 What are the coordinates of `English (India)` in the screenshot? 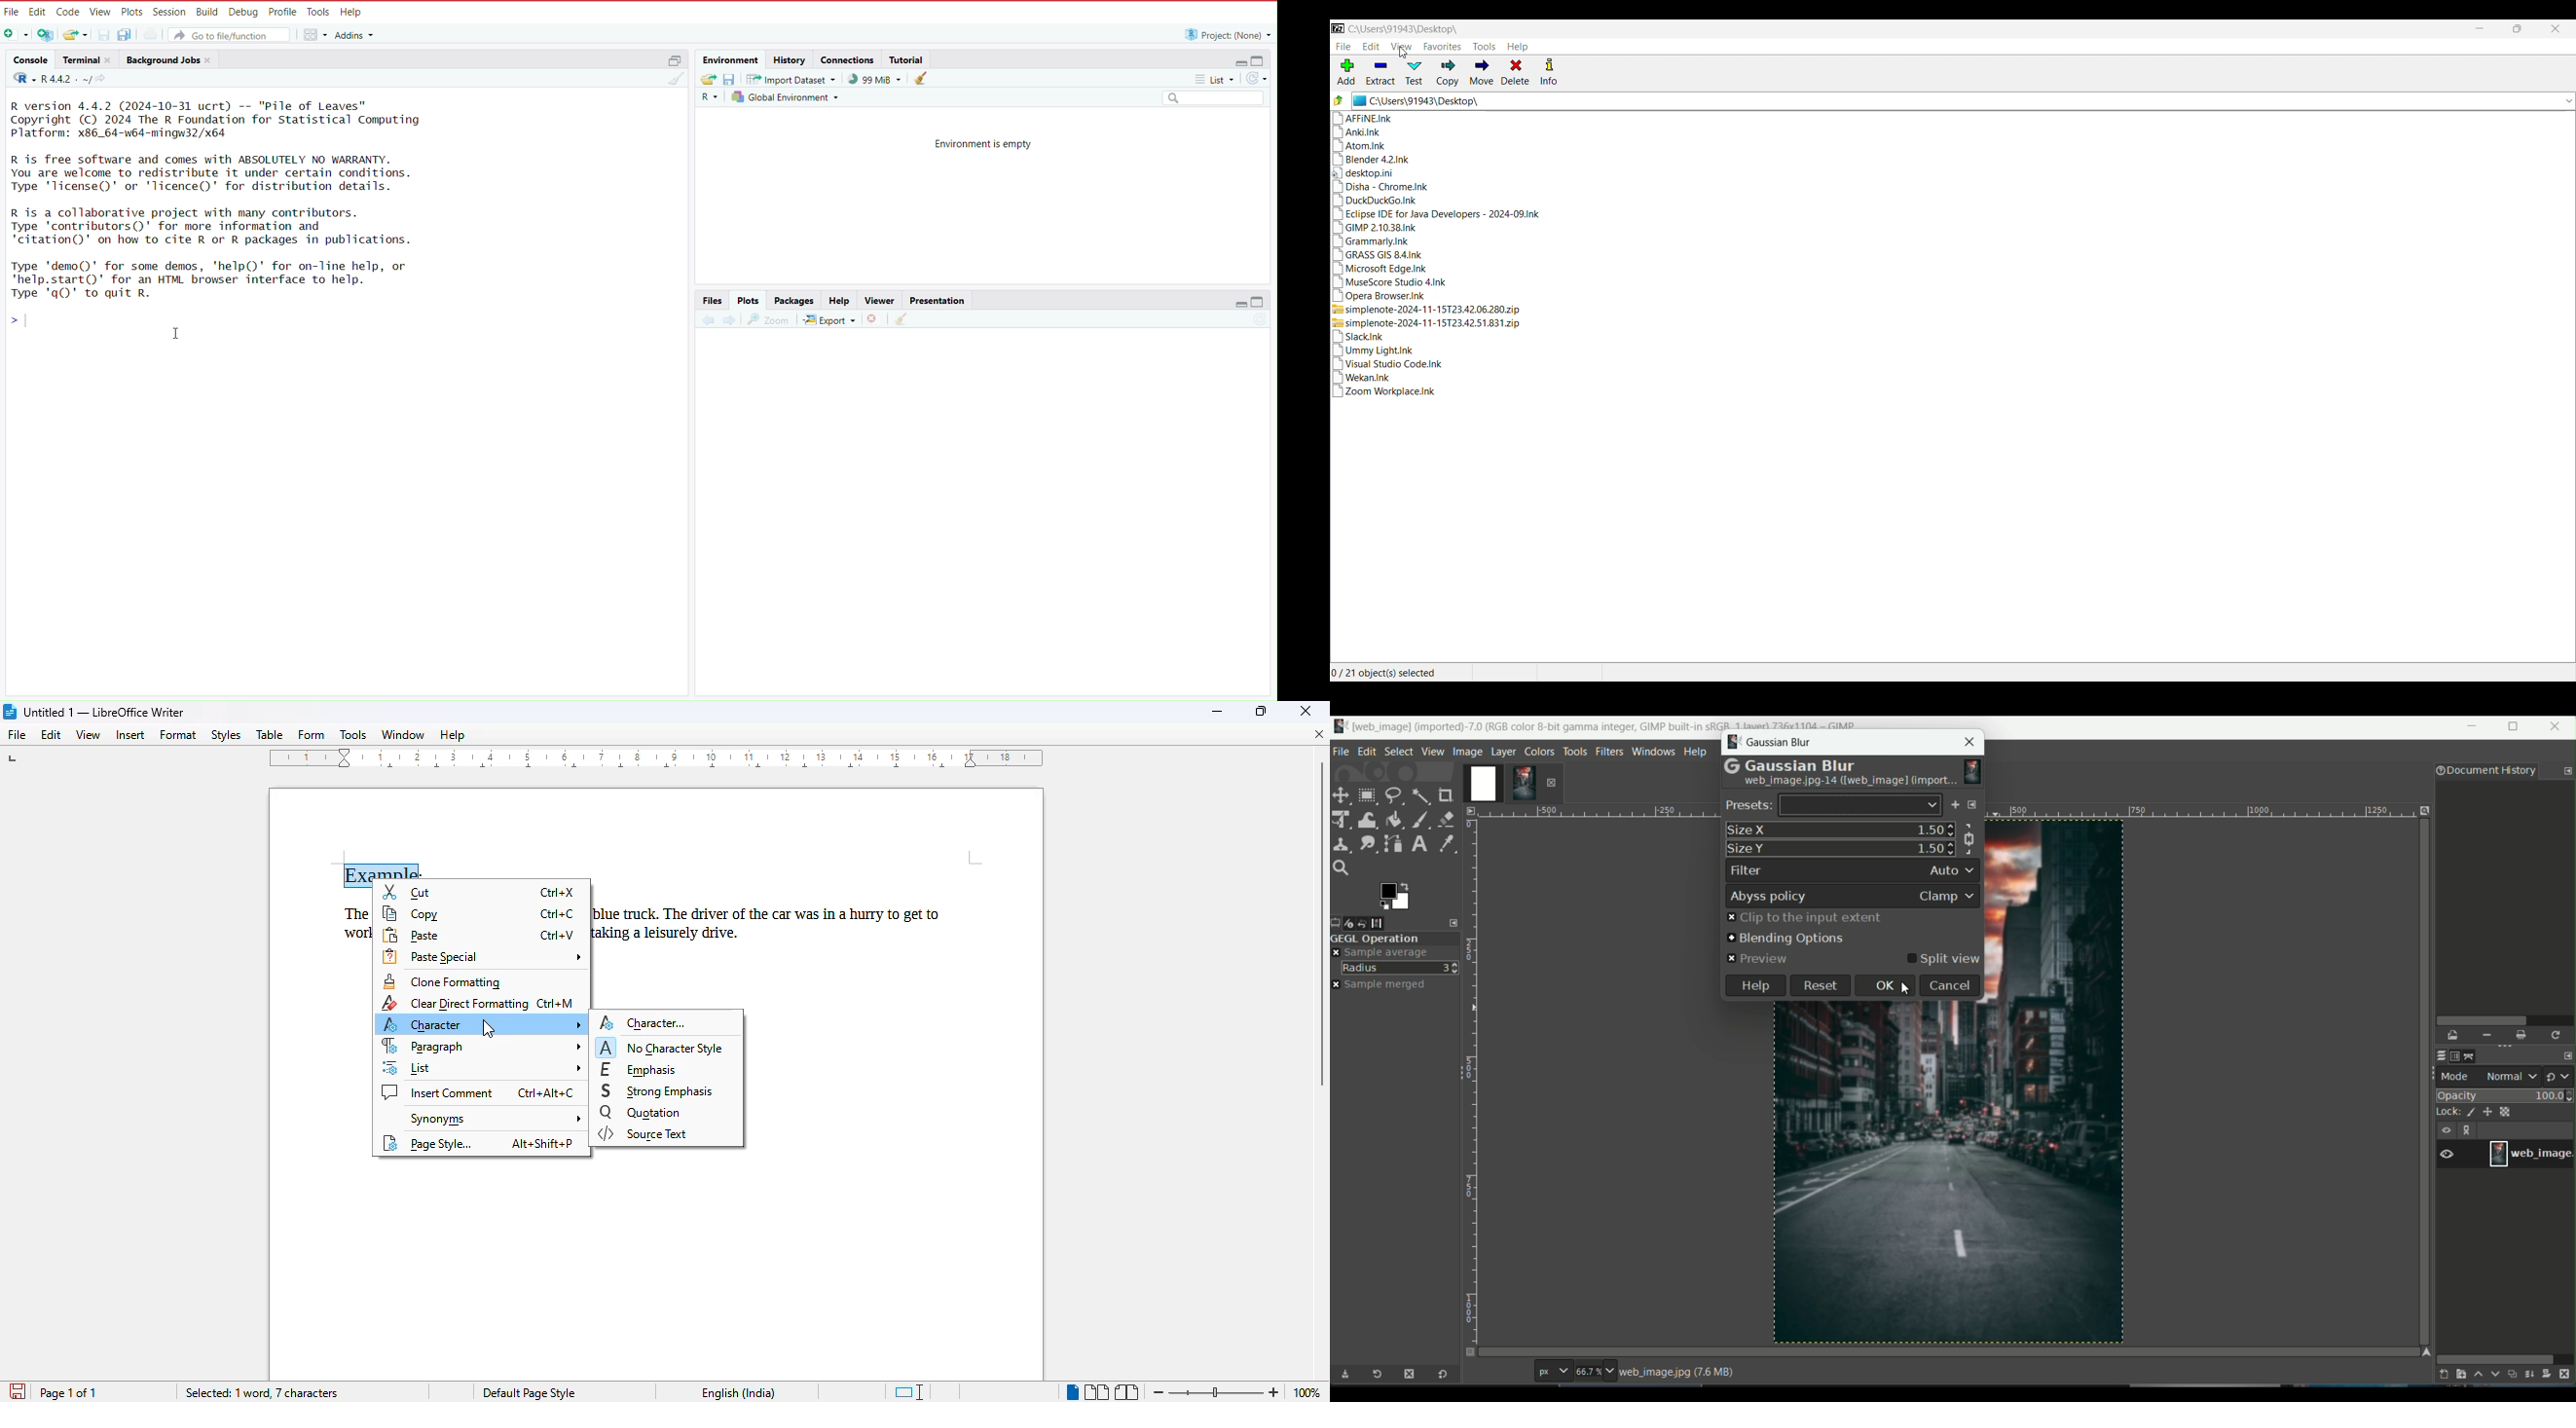 It's located at (739, 1393).